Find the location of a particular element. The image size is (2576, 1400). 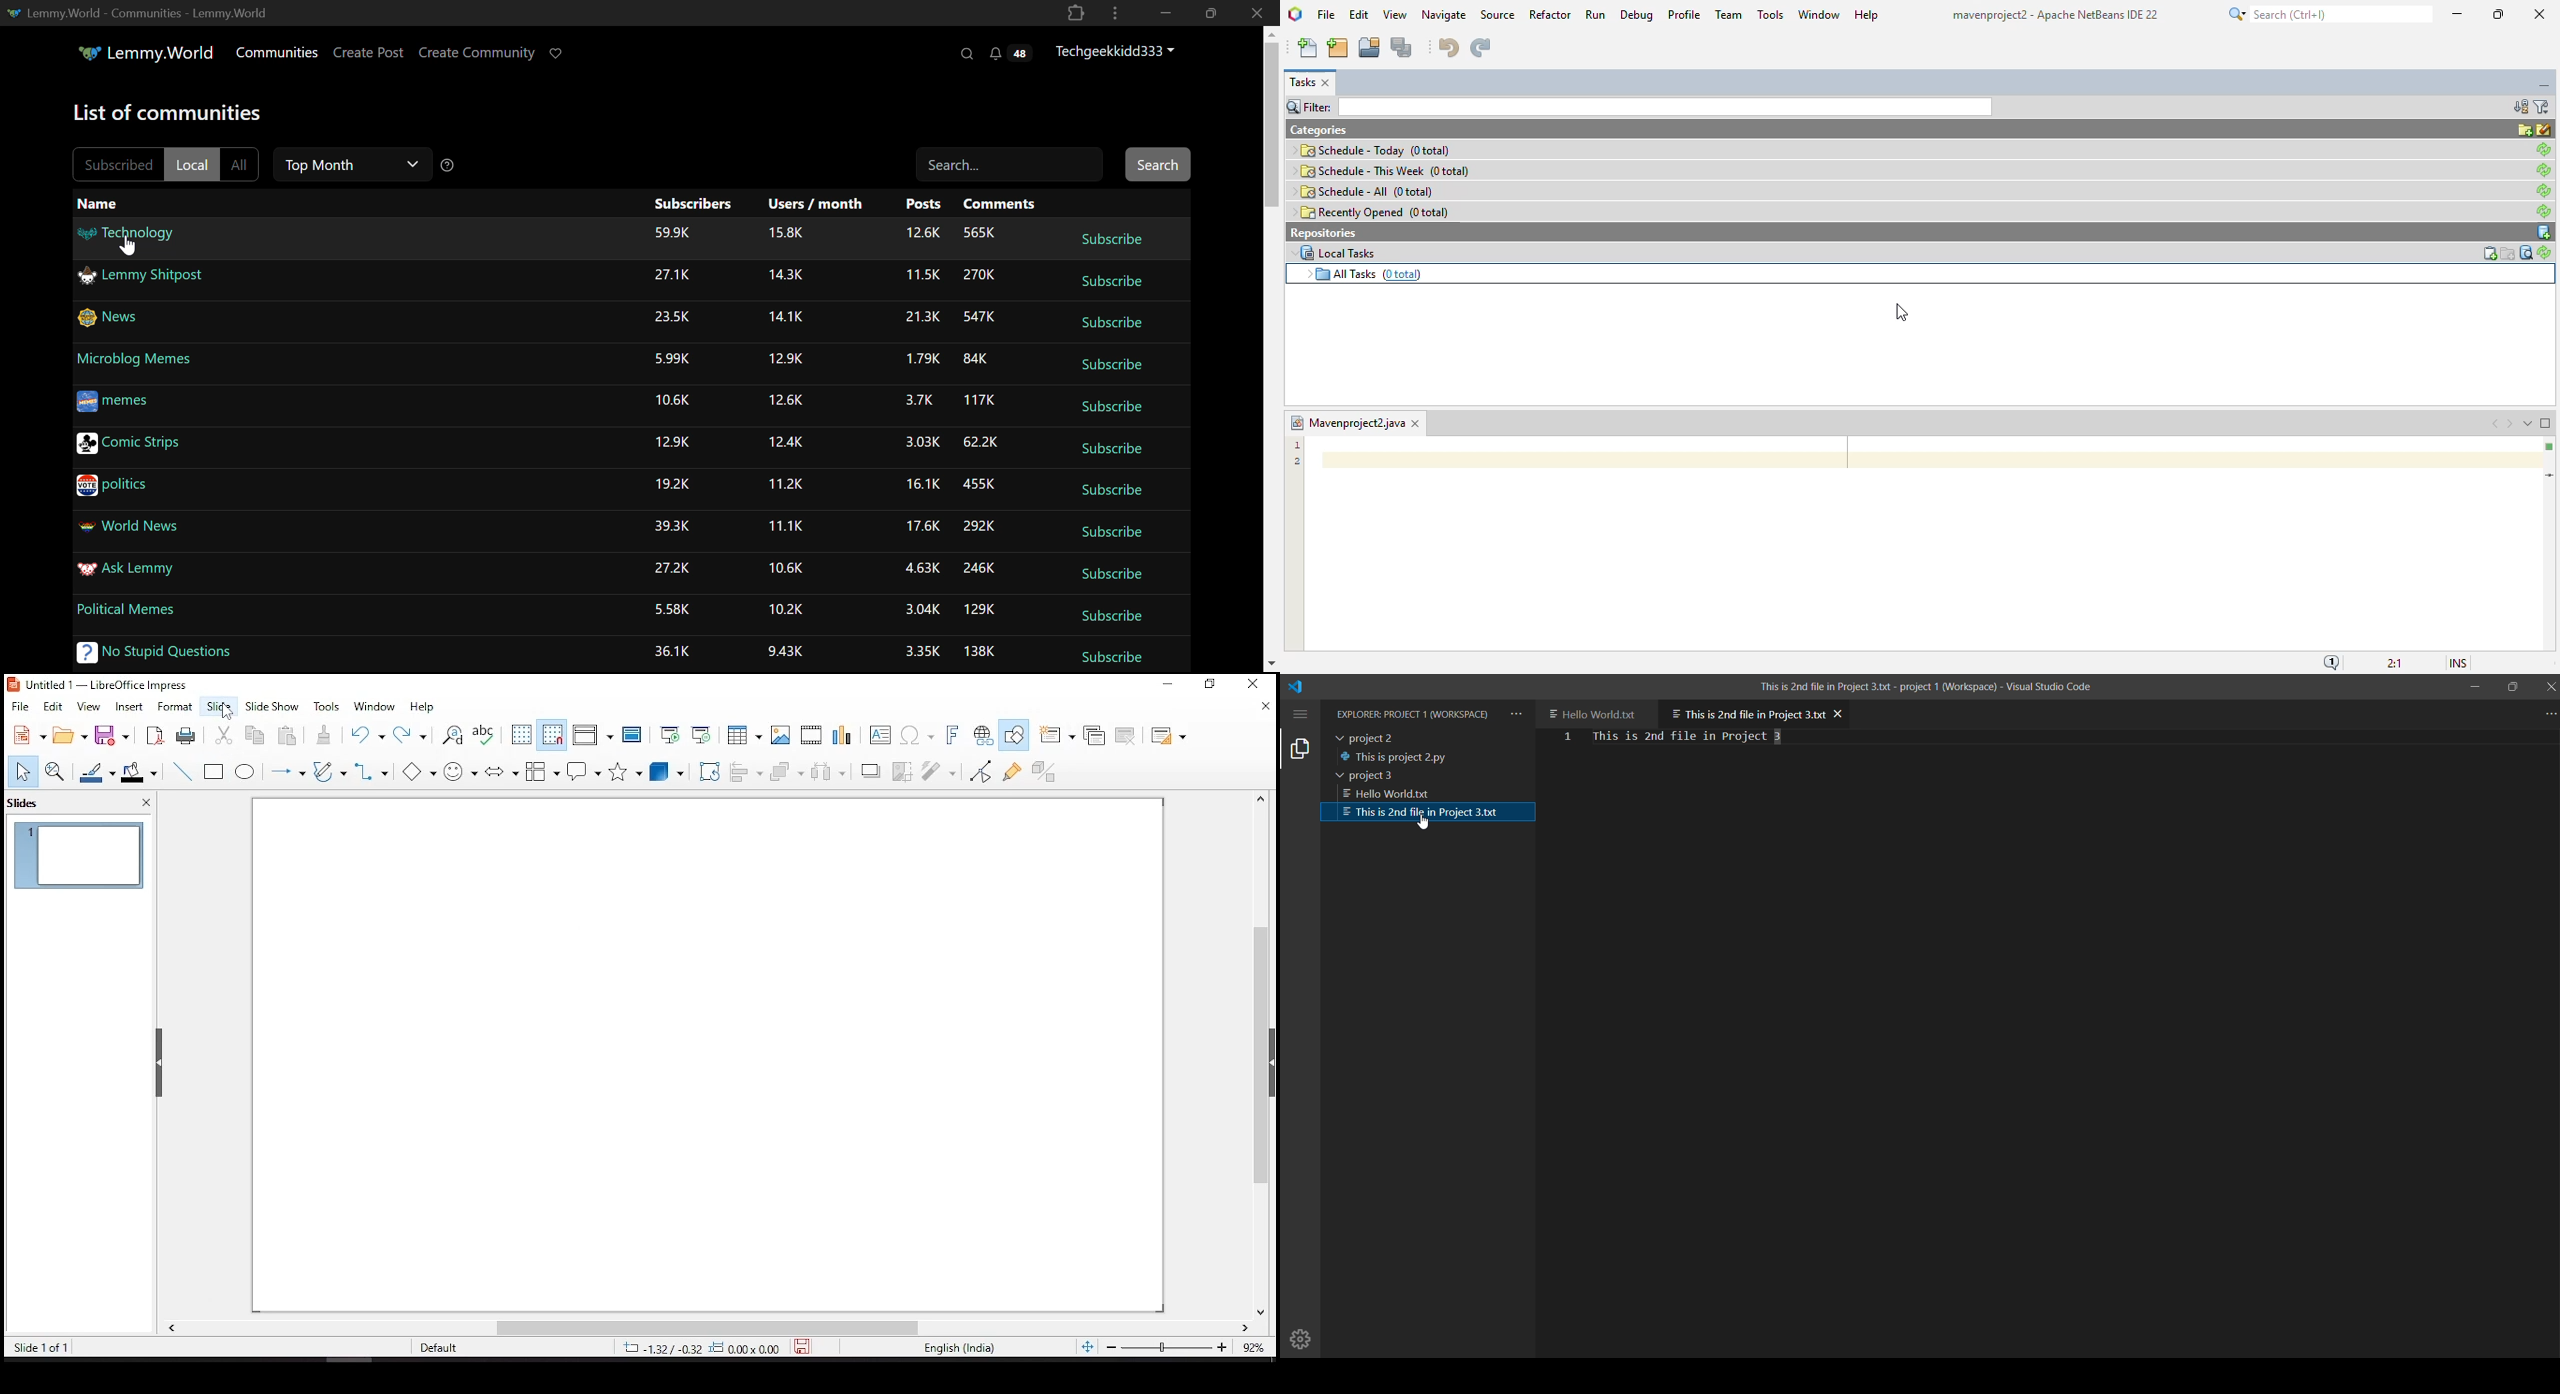

slide 1 of 1 is located at coordinates (45, 1347).